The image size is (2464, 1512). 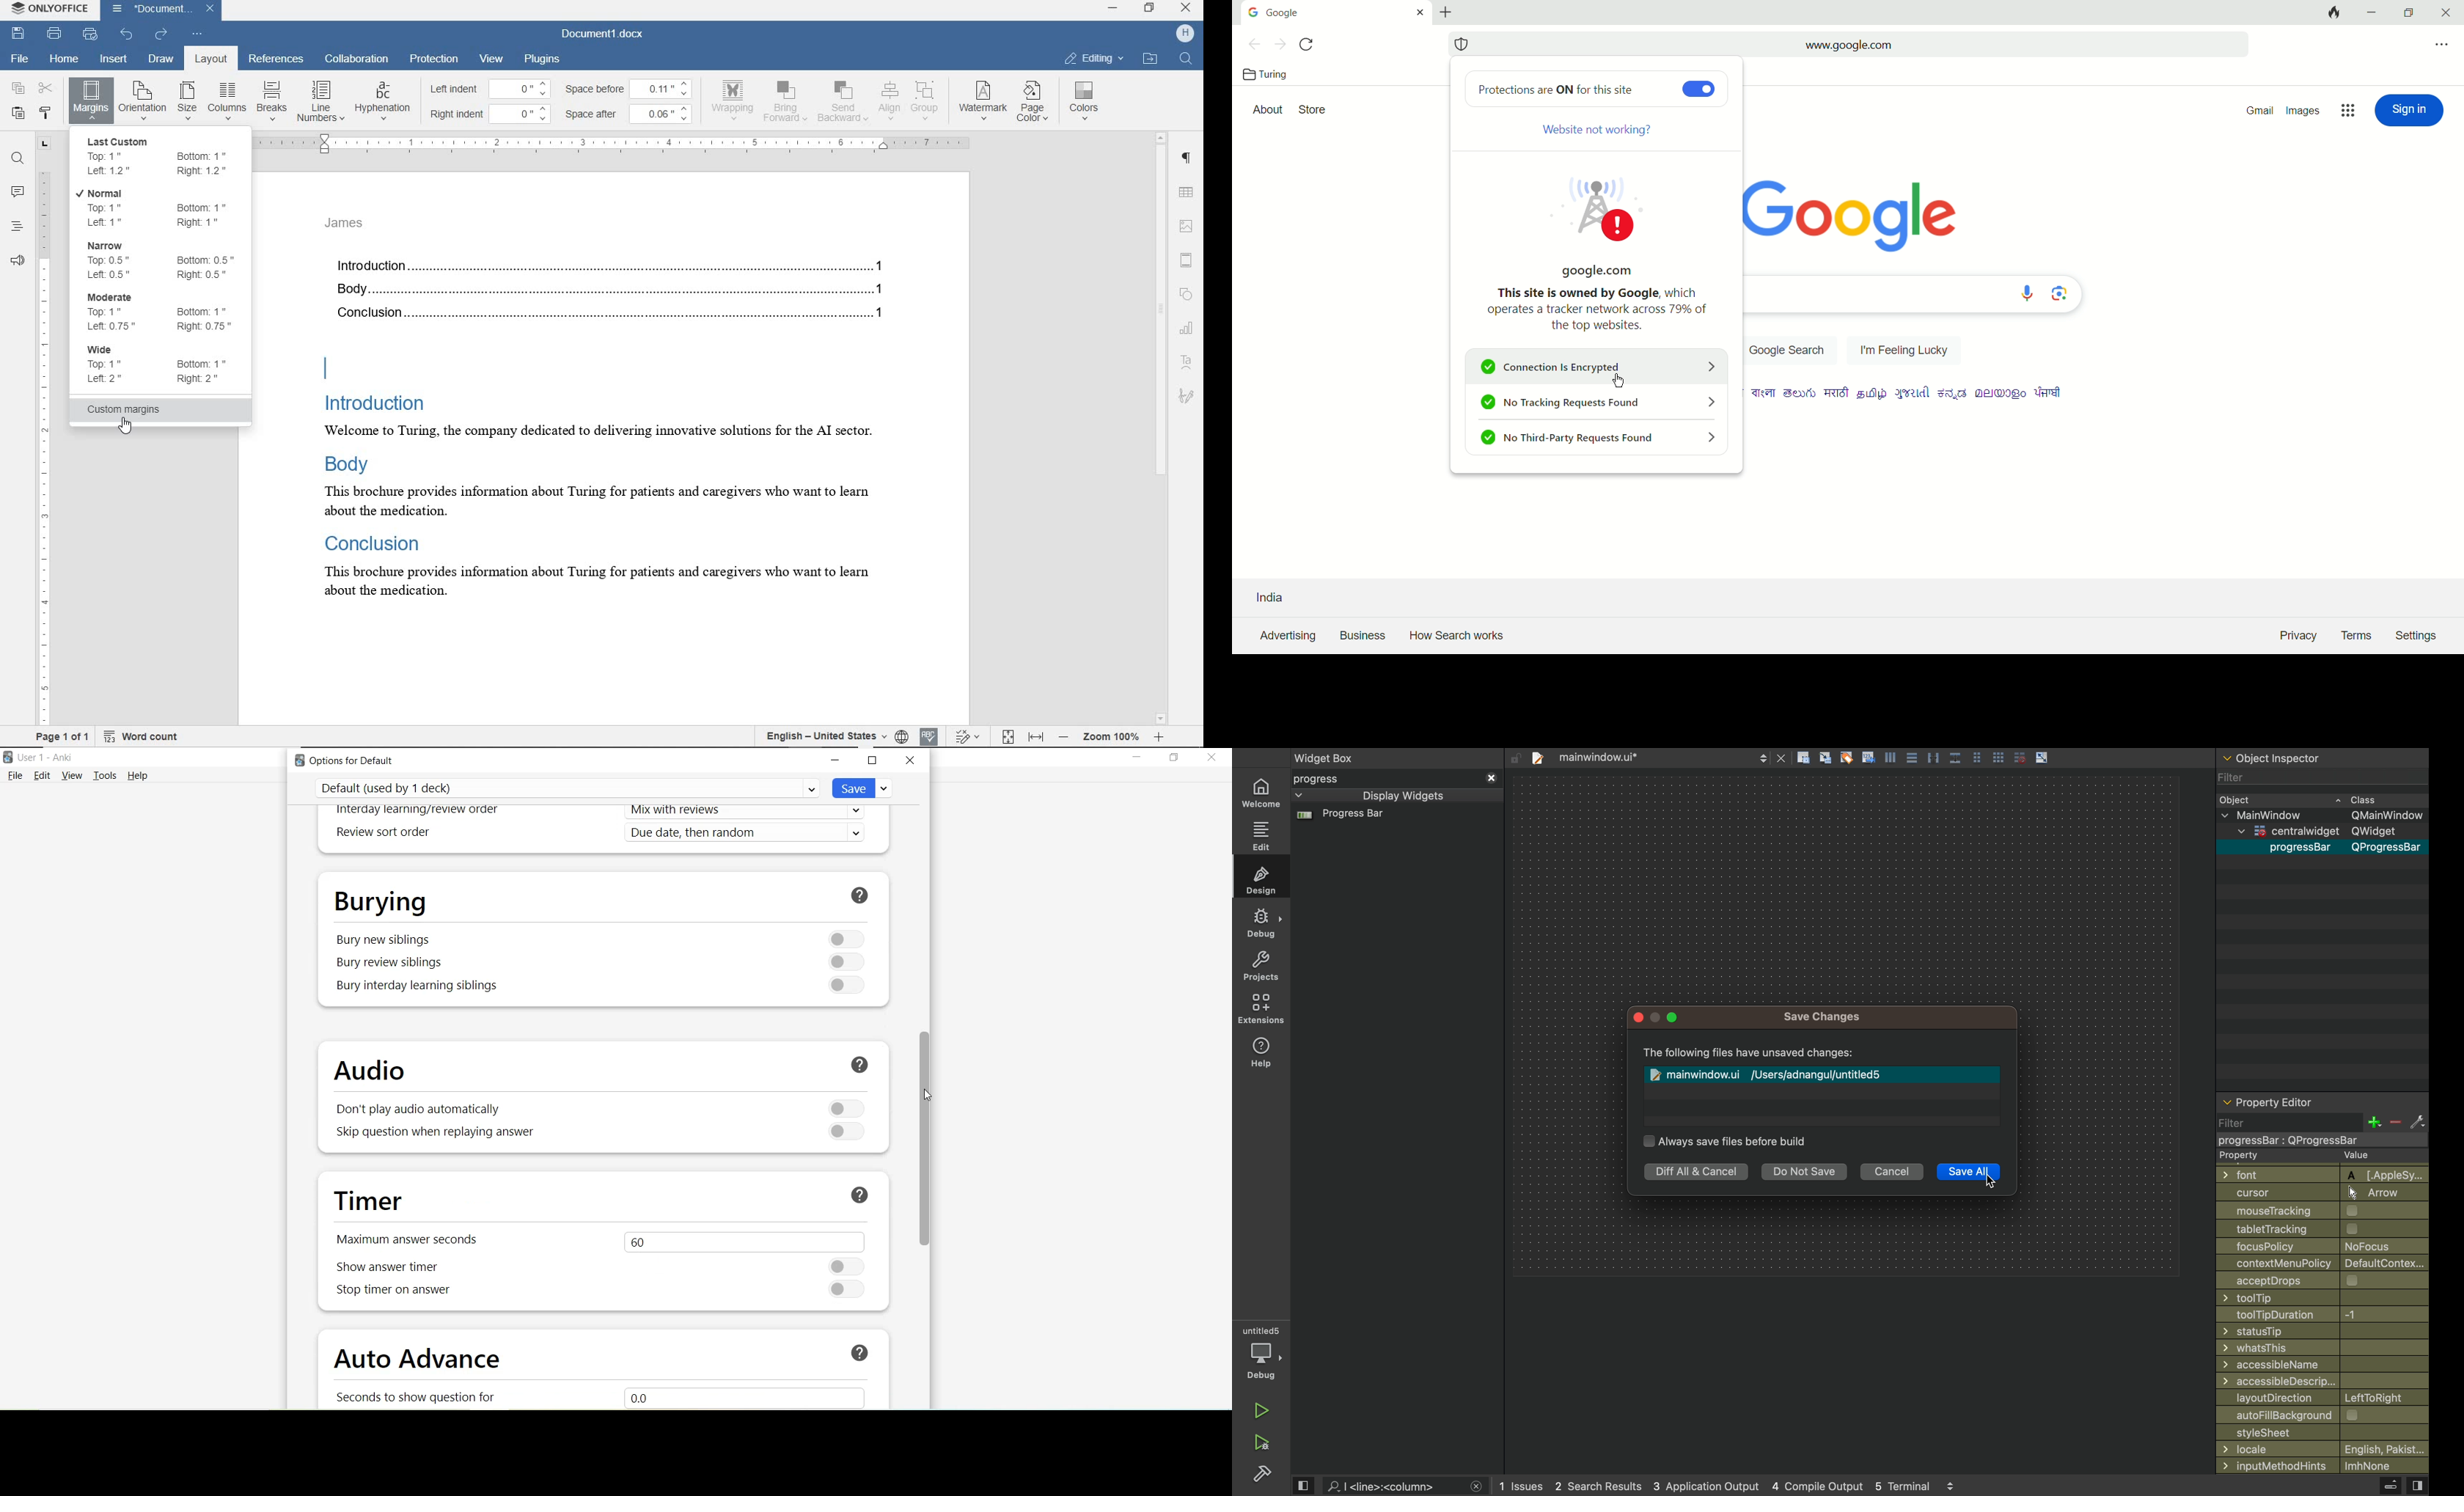 I want to click on Tools, so click(x=108, y=776).